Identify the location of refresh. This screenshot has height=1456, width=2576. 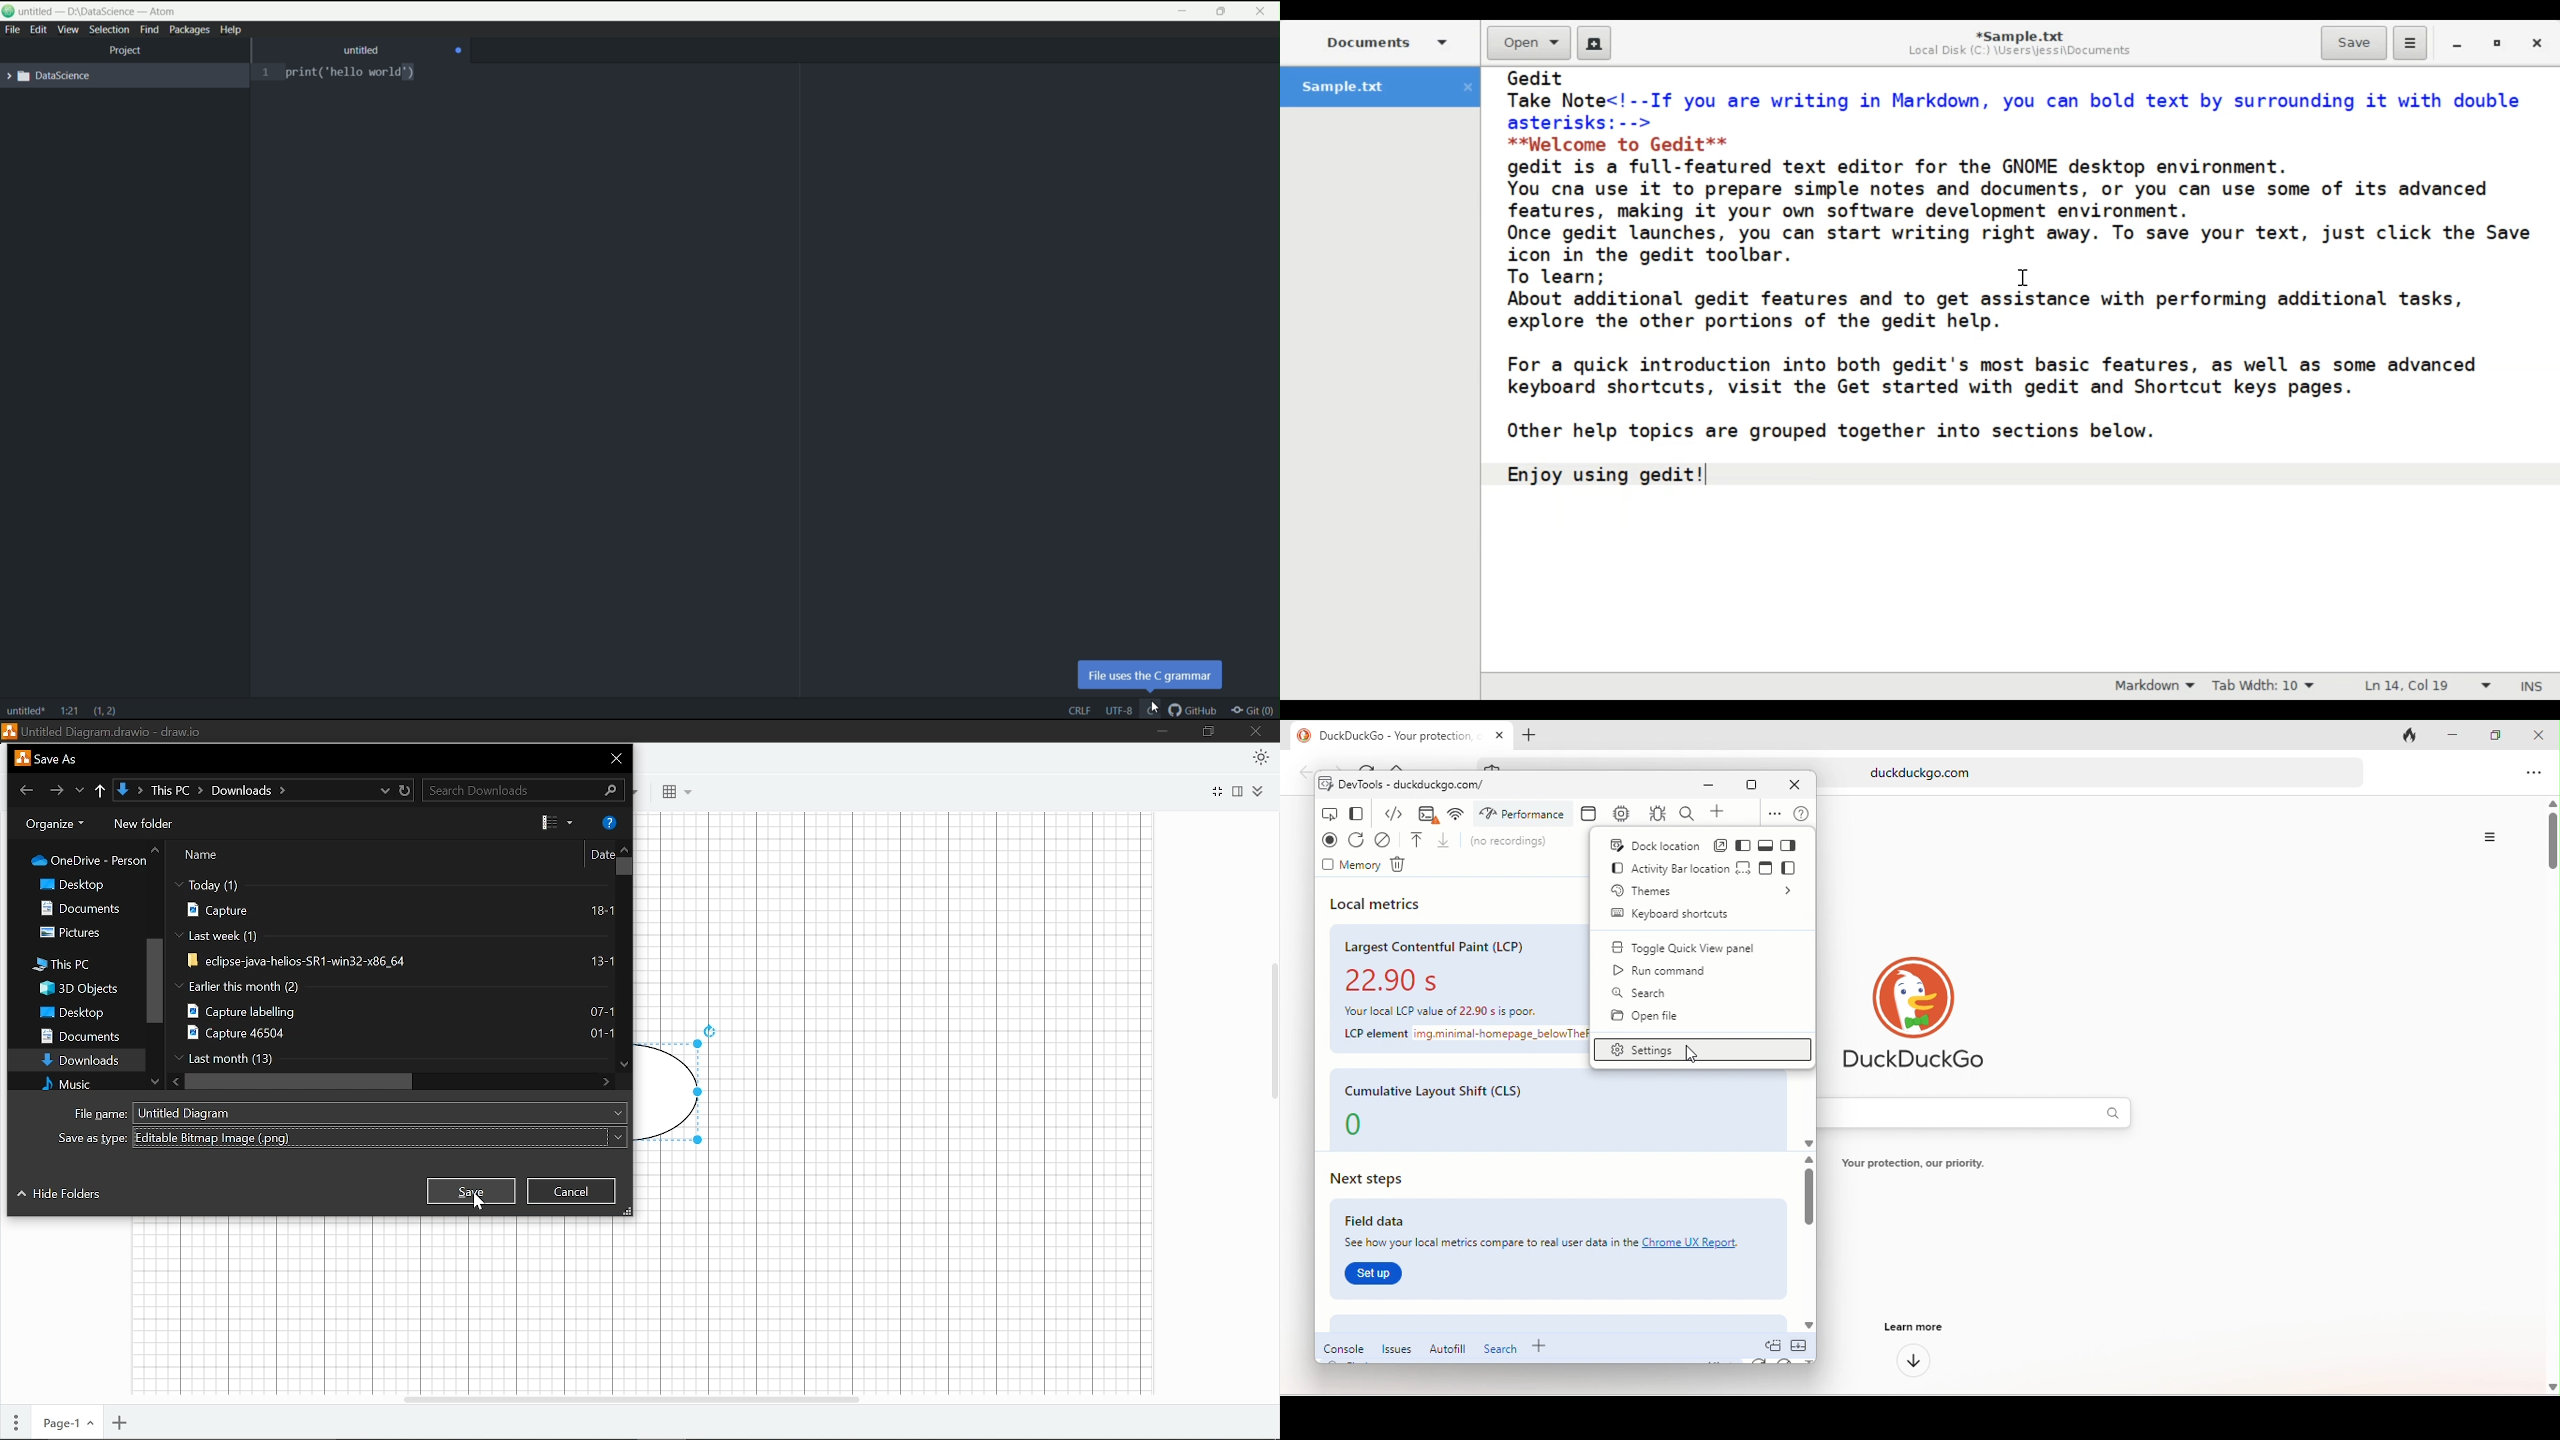
(1359, 841).